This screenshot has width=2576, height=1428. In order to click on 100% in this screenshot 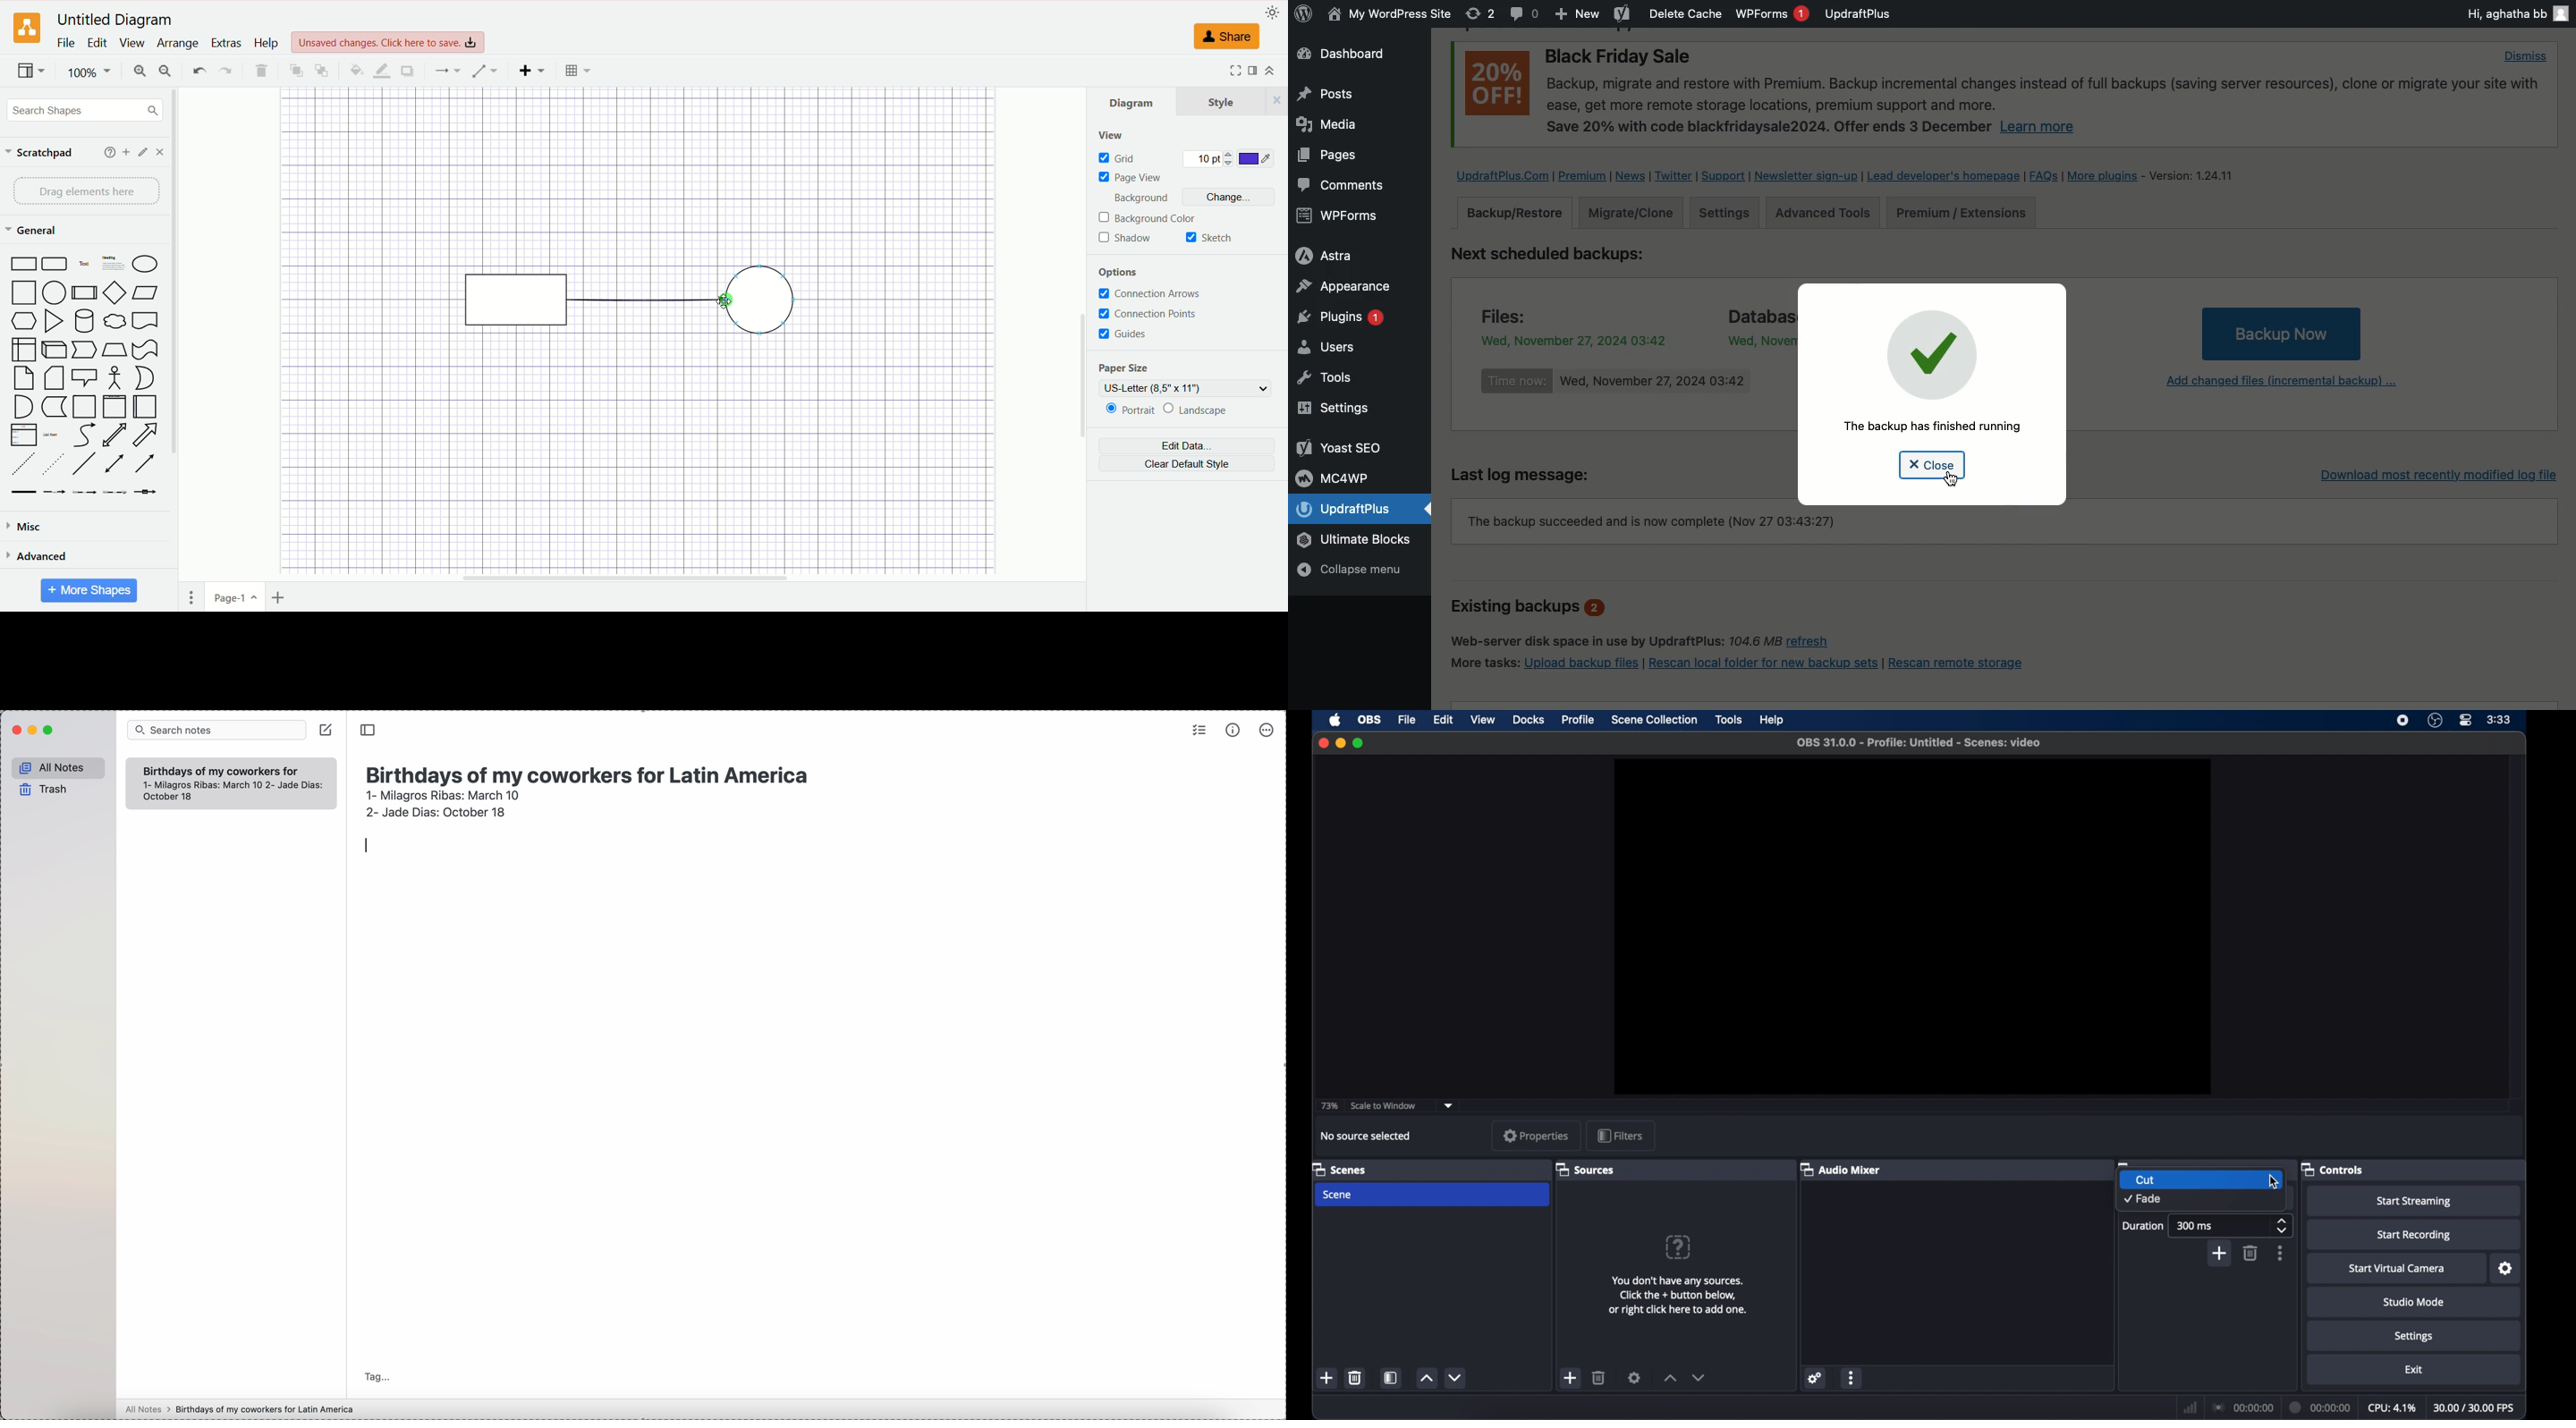, I will do `click(90, 72)`.